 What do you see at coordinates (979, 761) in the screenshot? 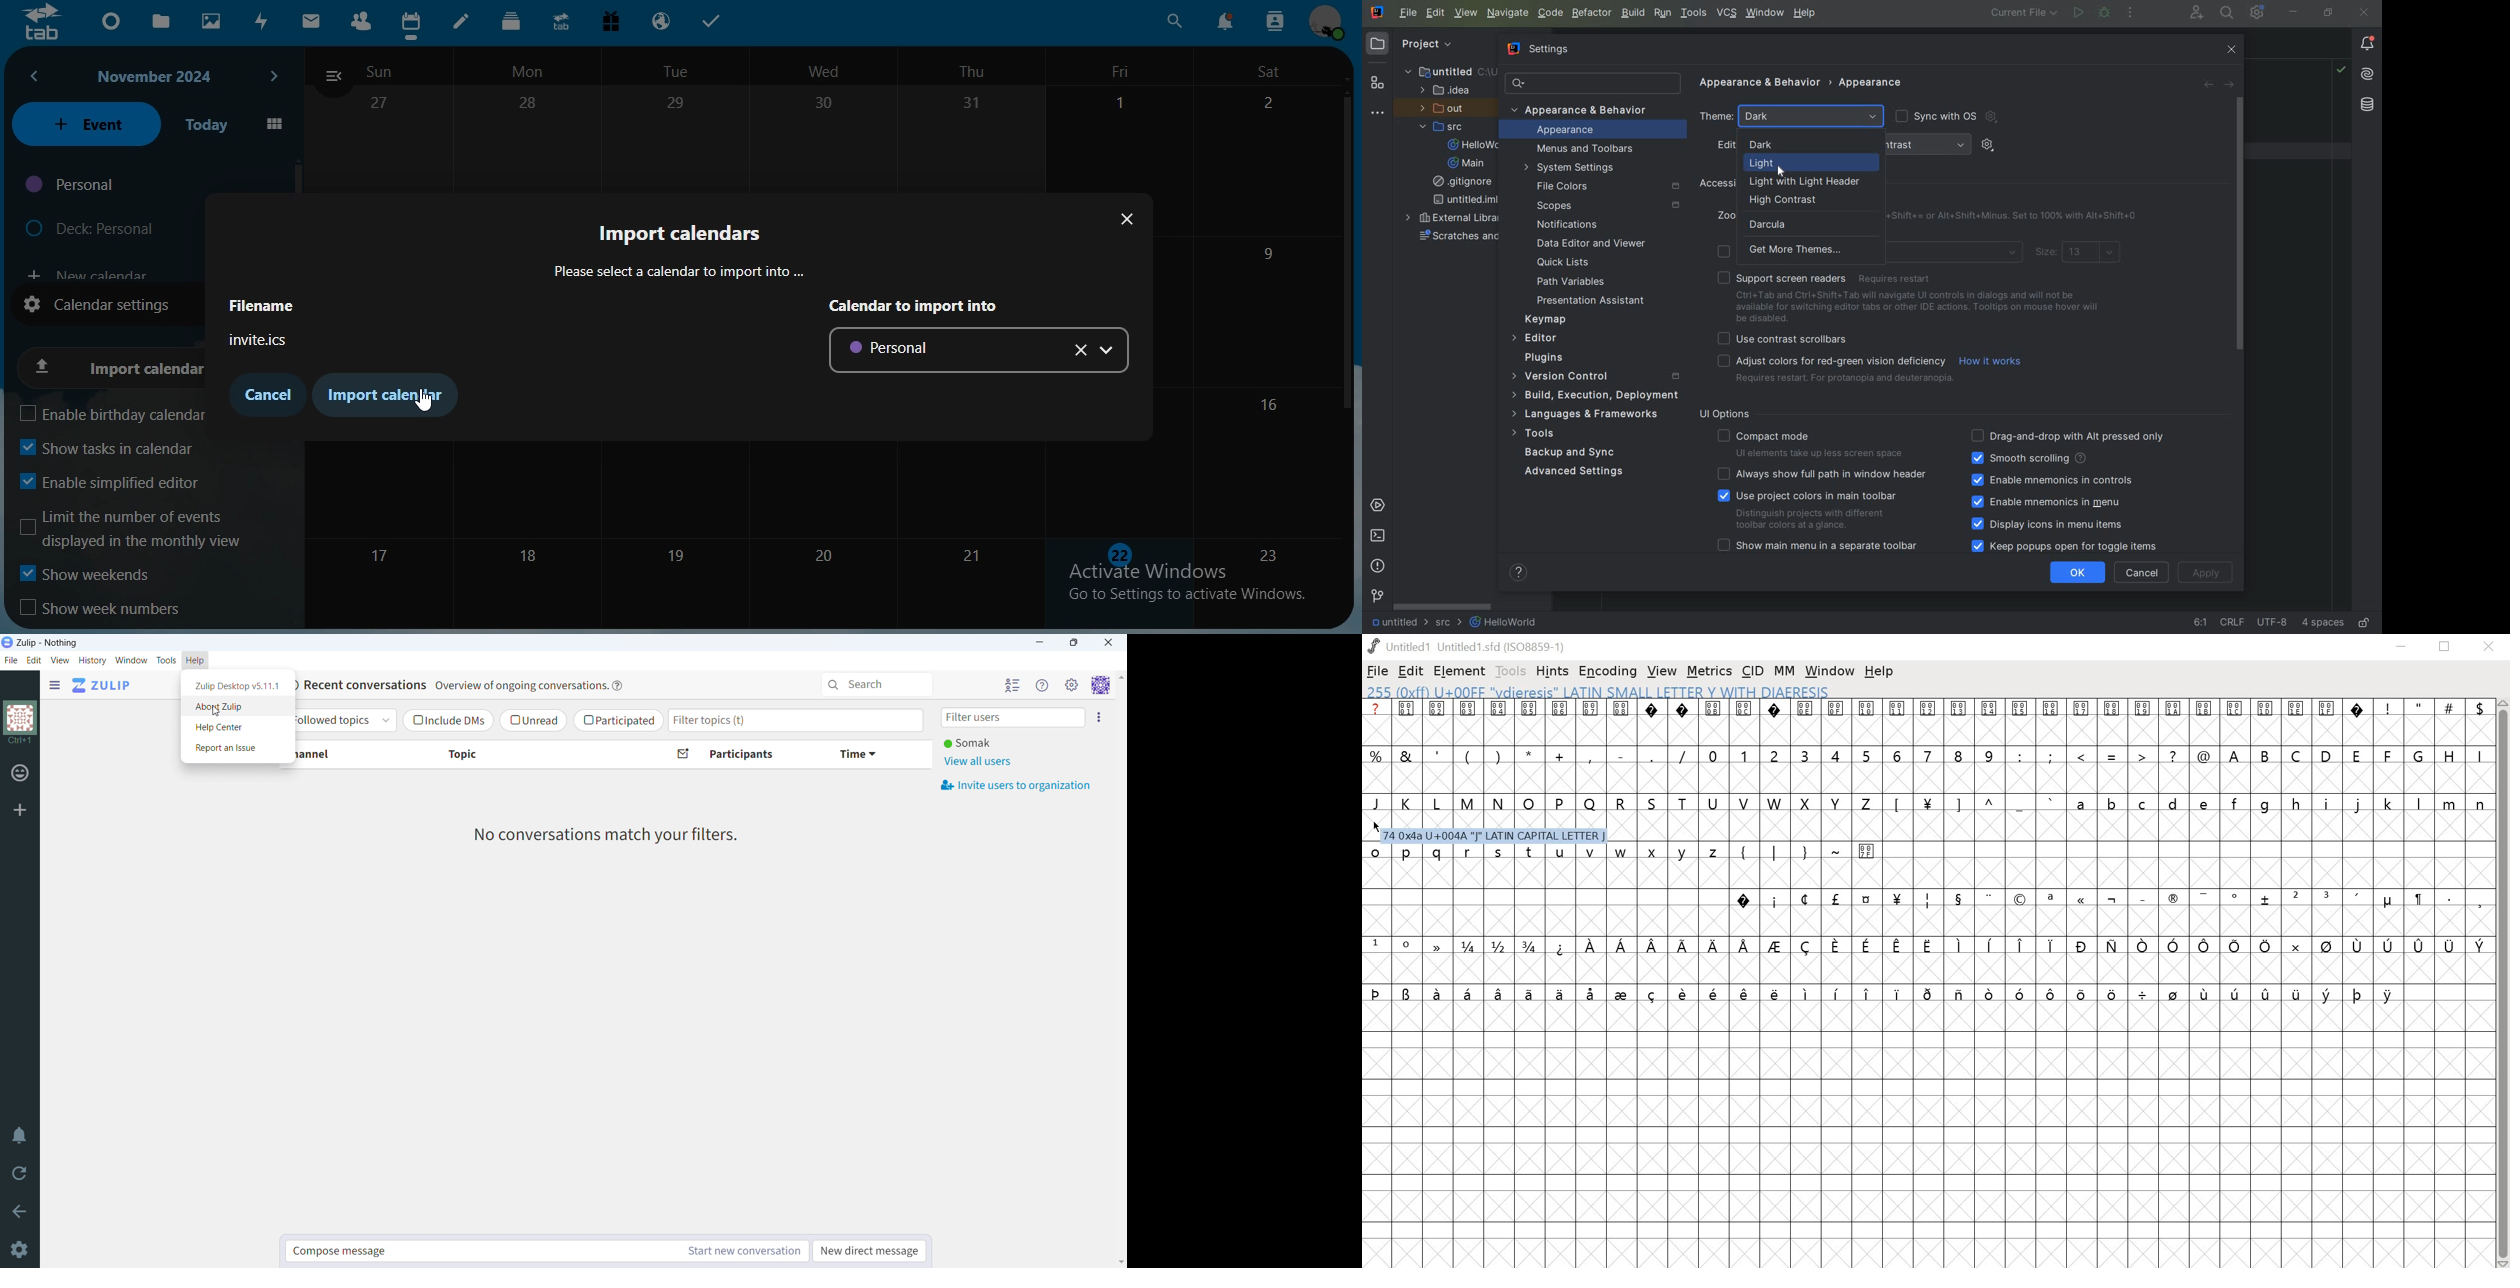
I see `view all users` at bounding box center [979, 761].